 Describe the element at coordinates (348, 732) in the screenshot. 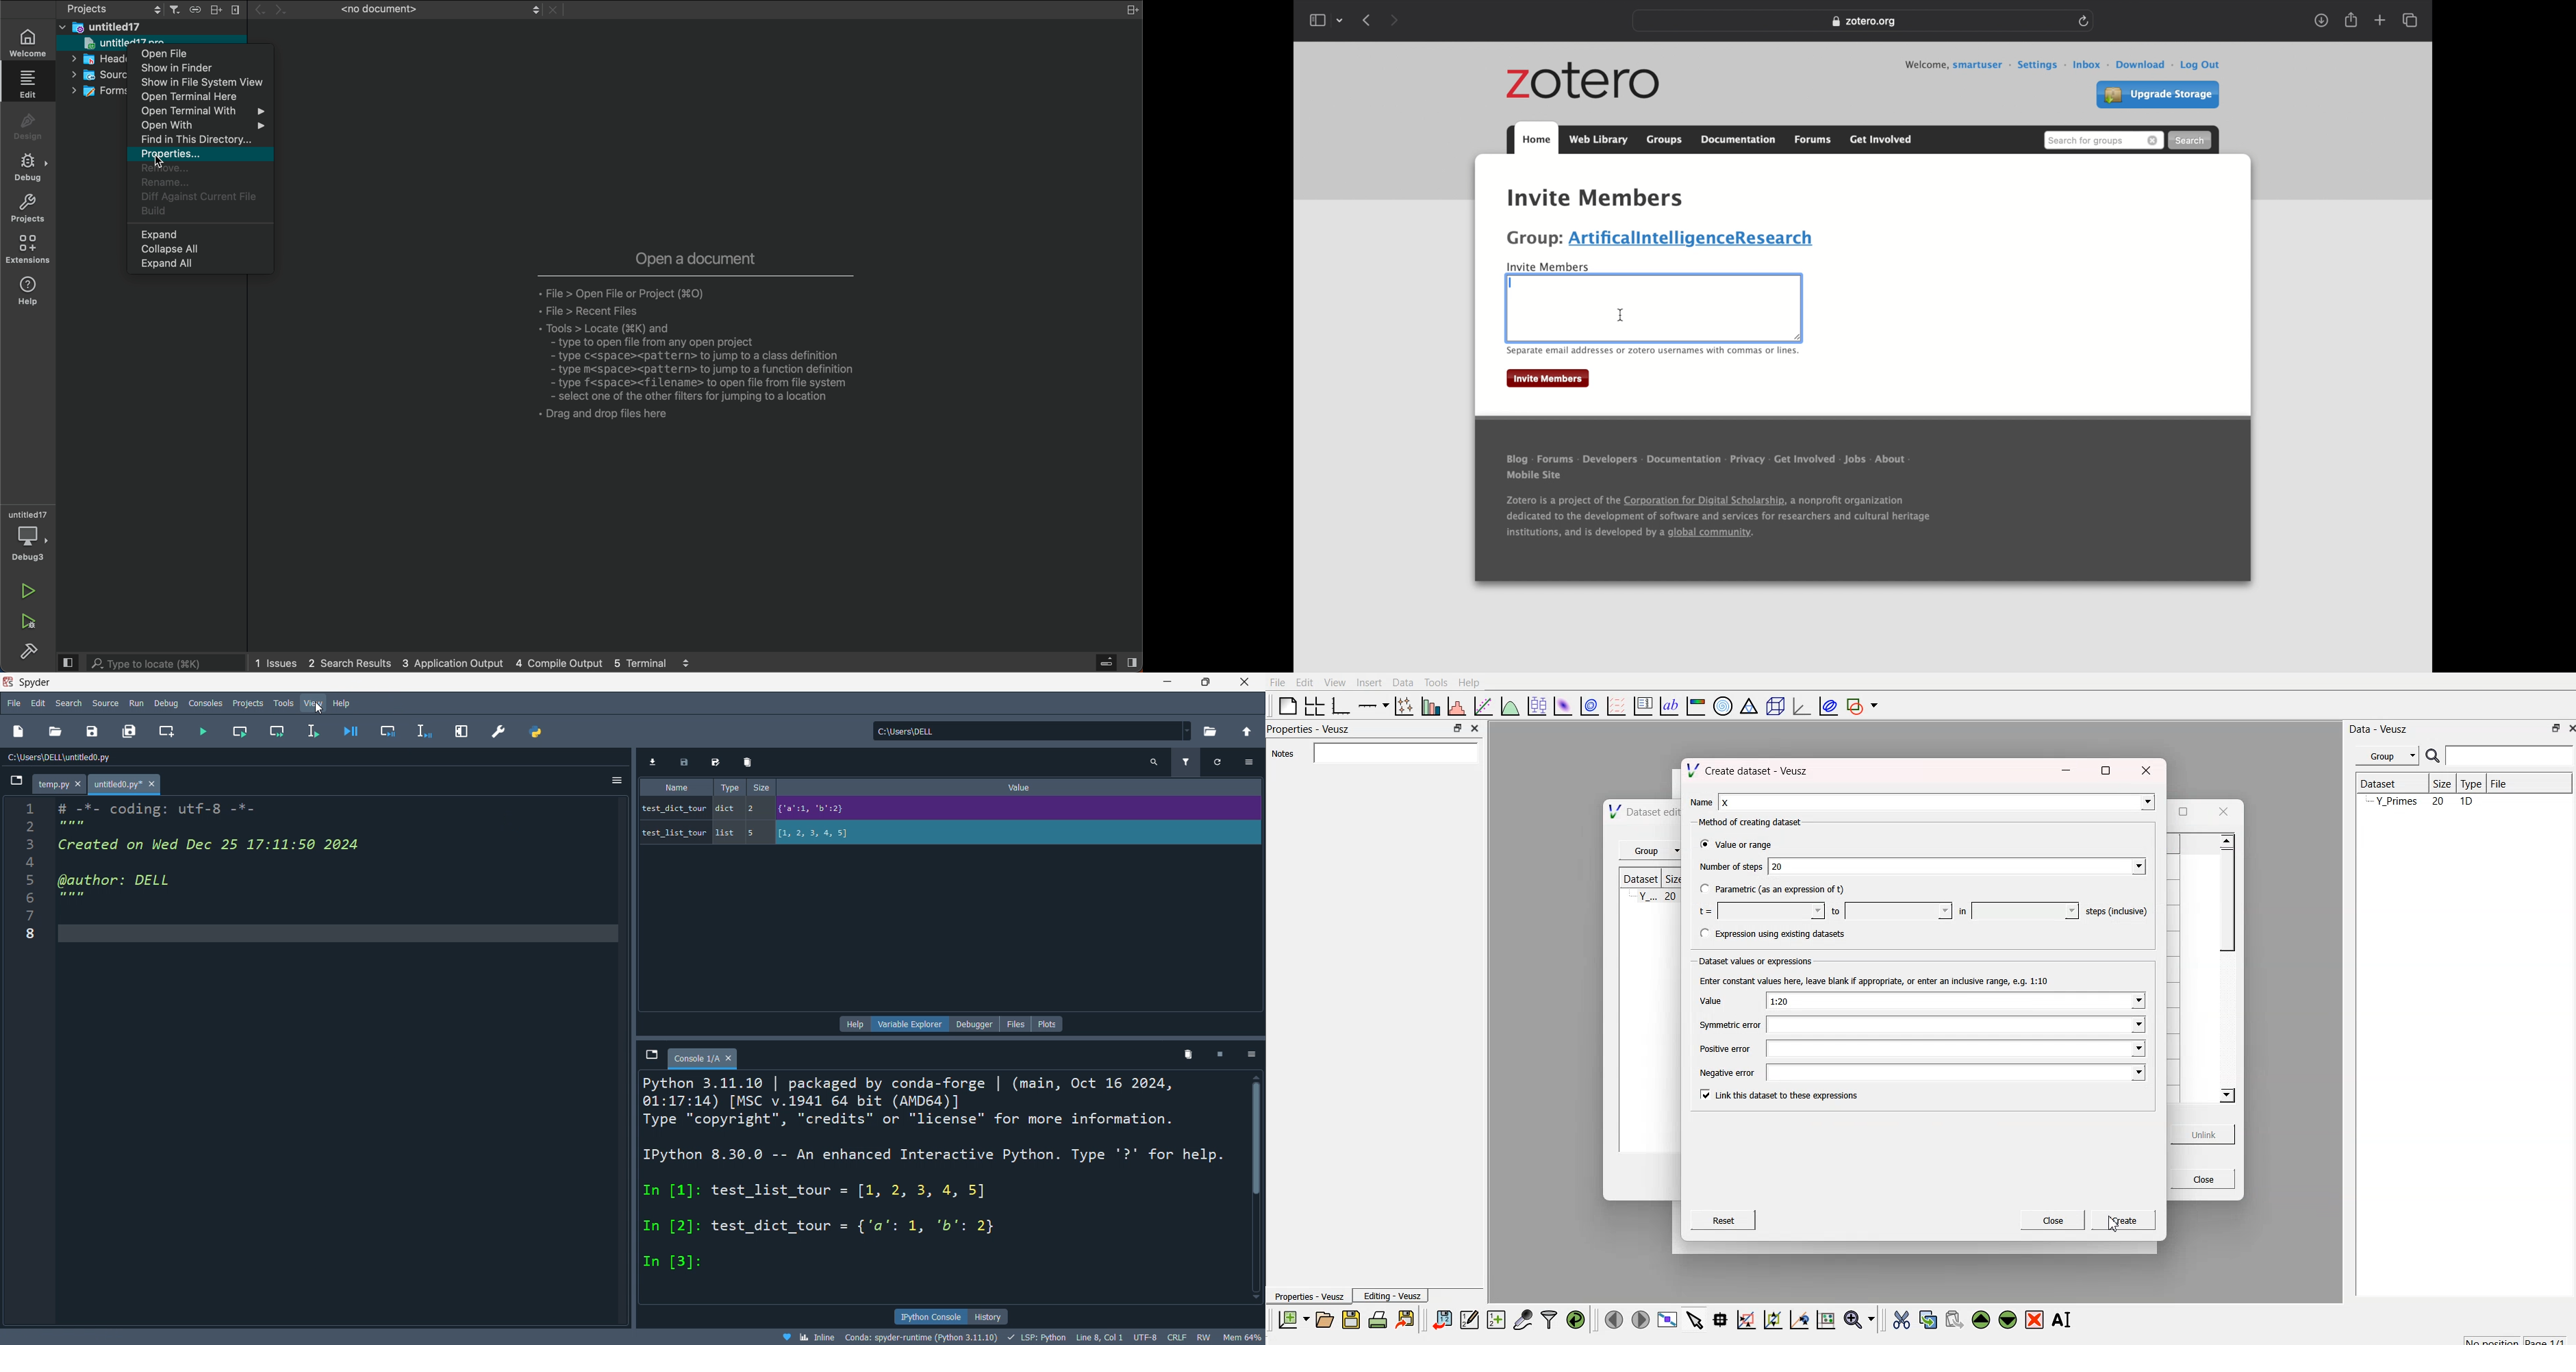

I see `debug file` at that location.